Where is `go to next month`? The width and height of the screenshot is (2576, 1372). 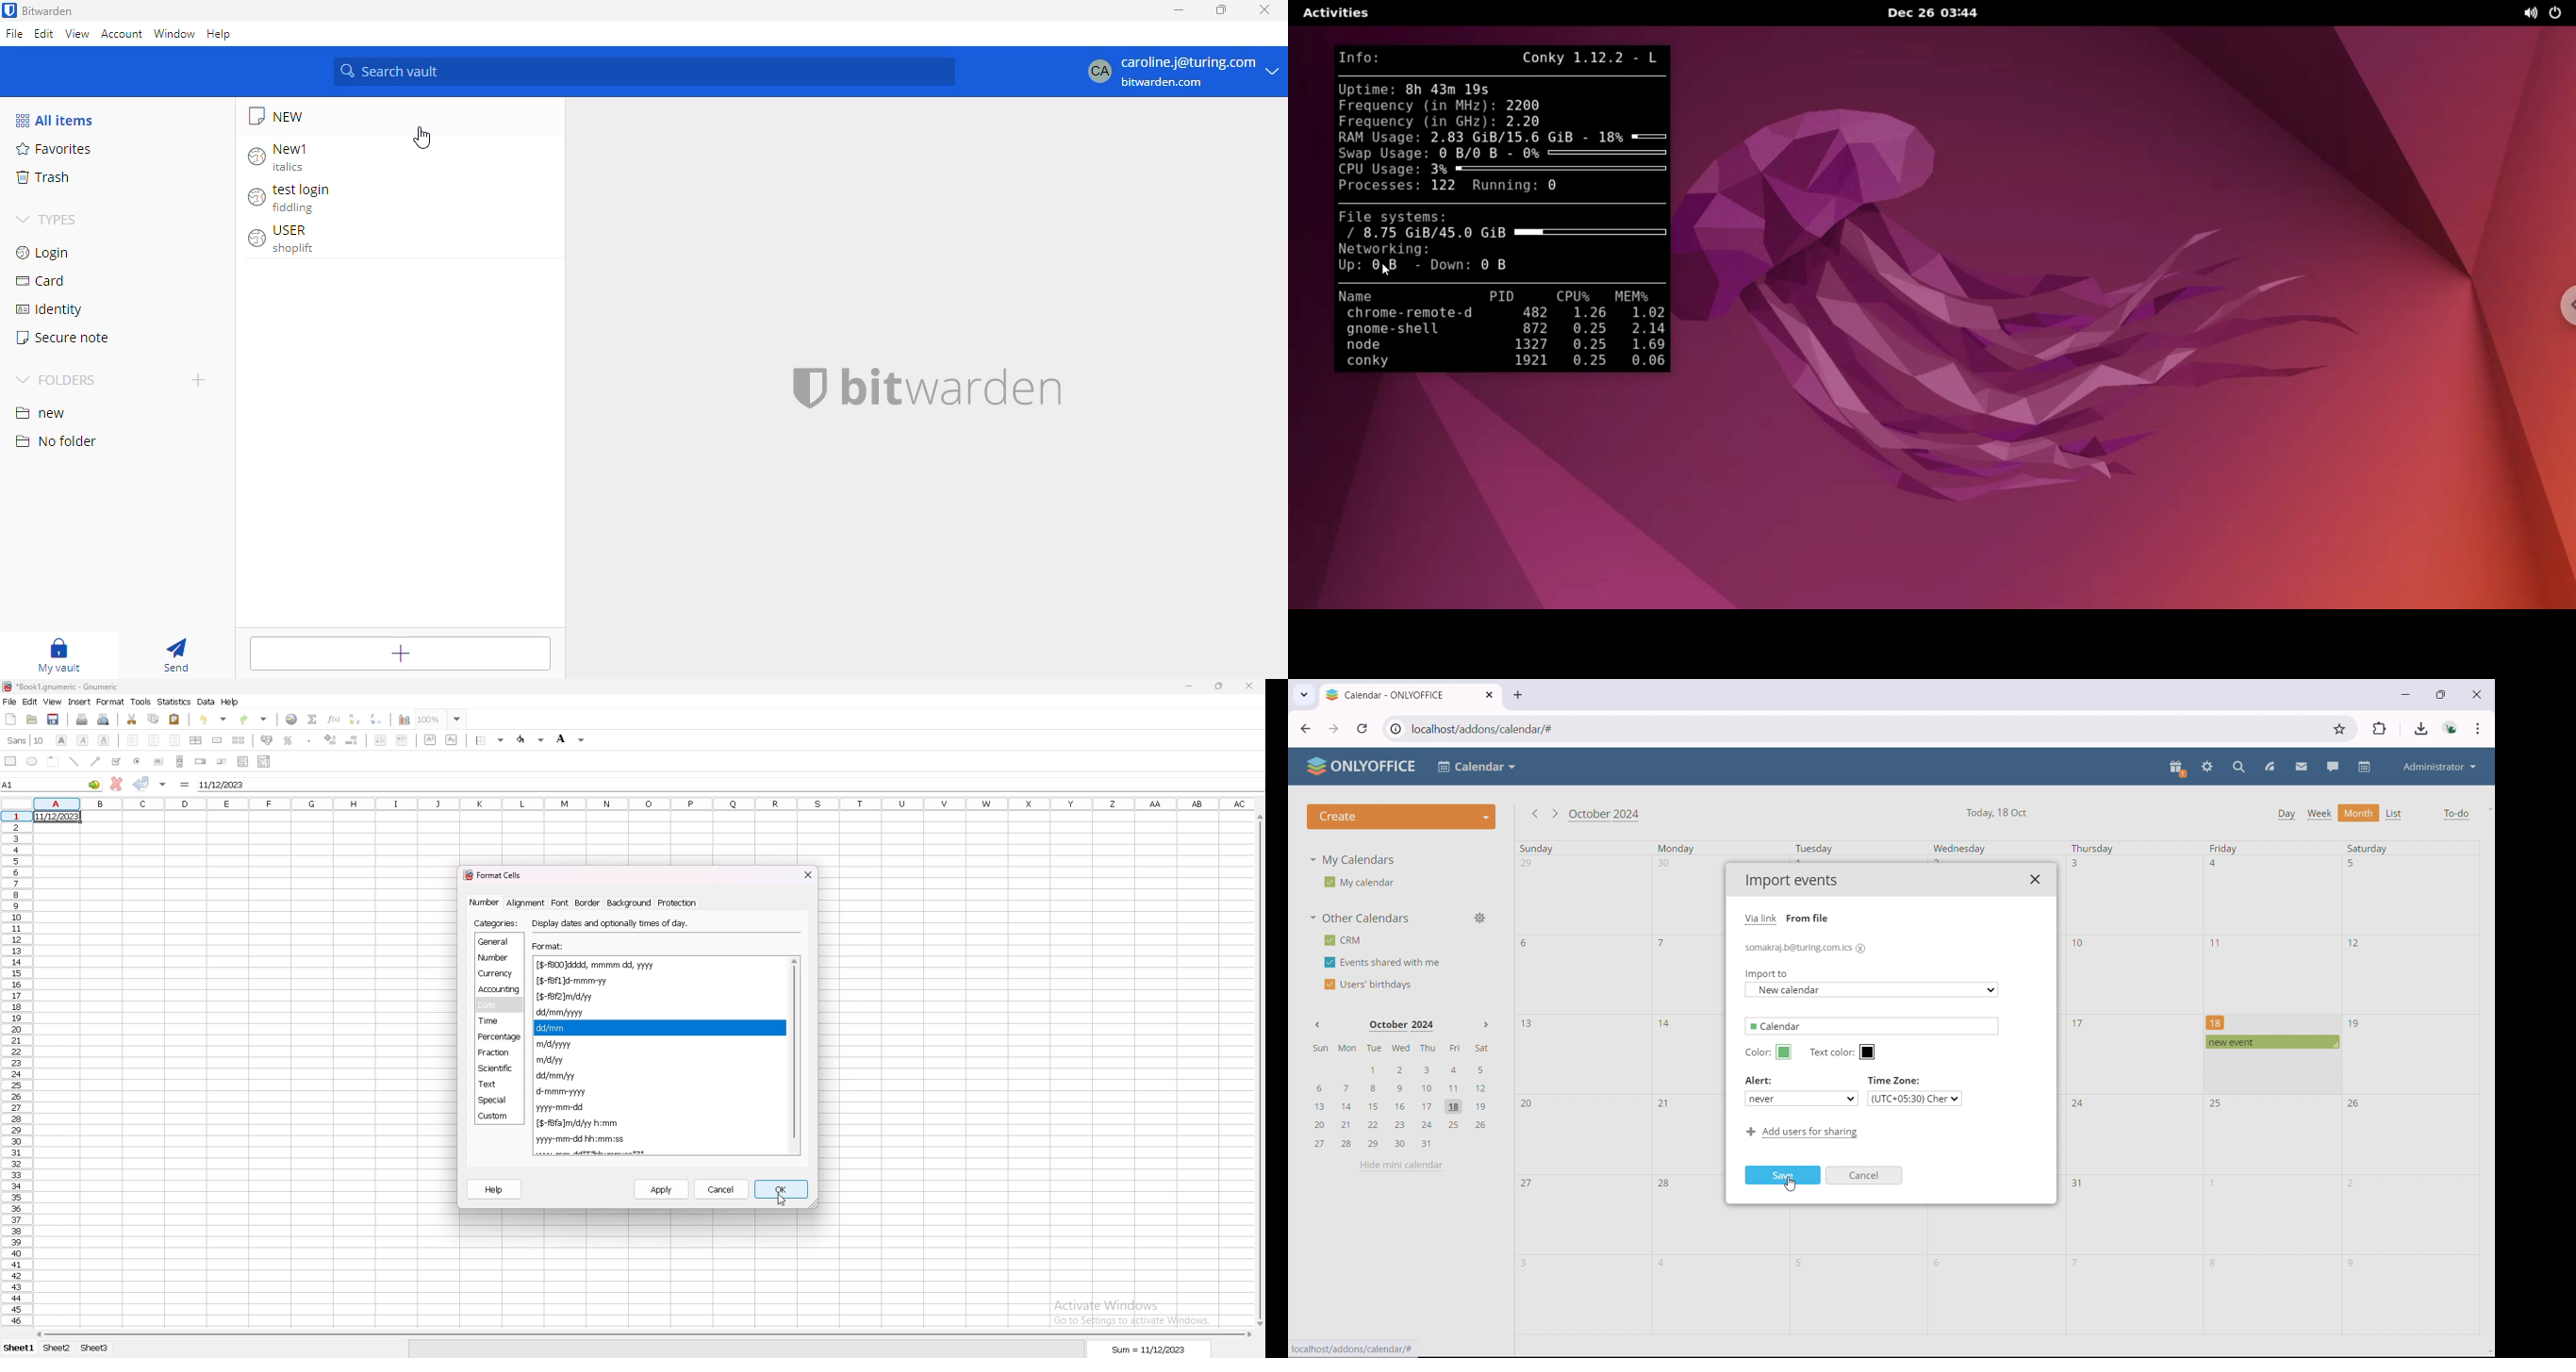
go to next month is located at coordinates (1554, 814).